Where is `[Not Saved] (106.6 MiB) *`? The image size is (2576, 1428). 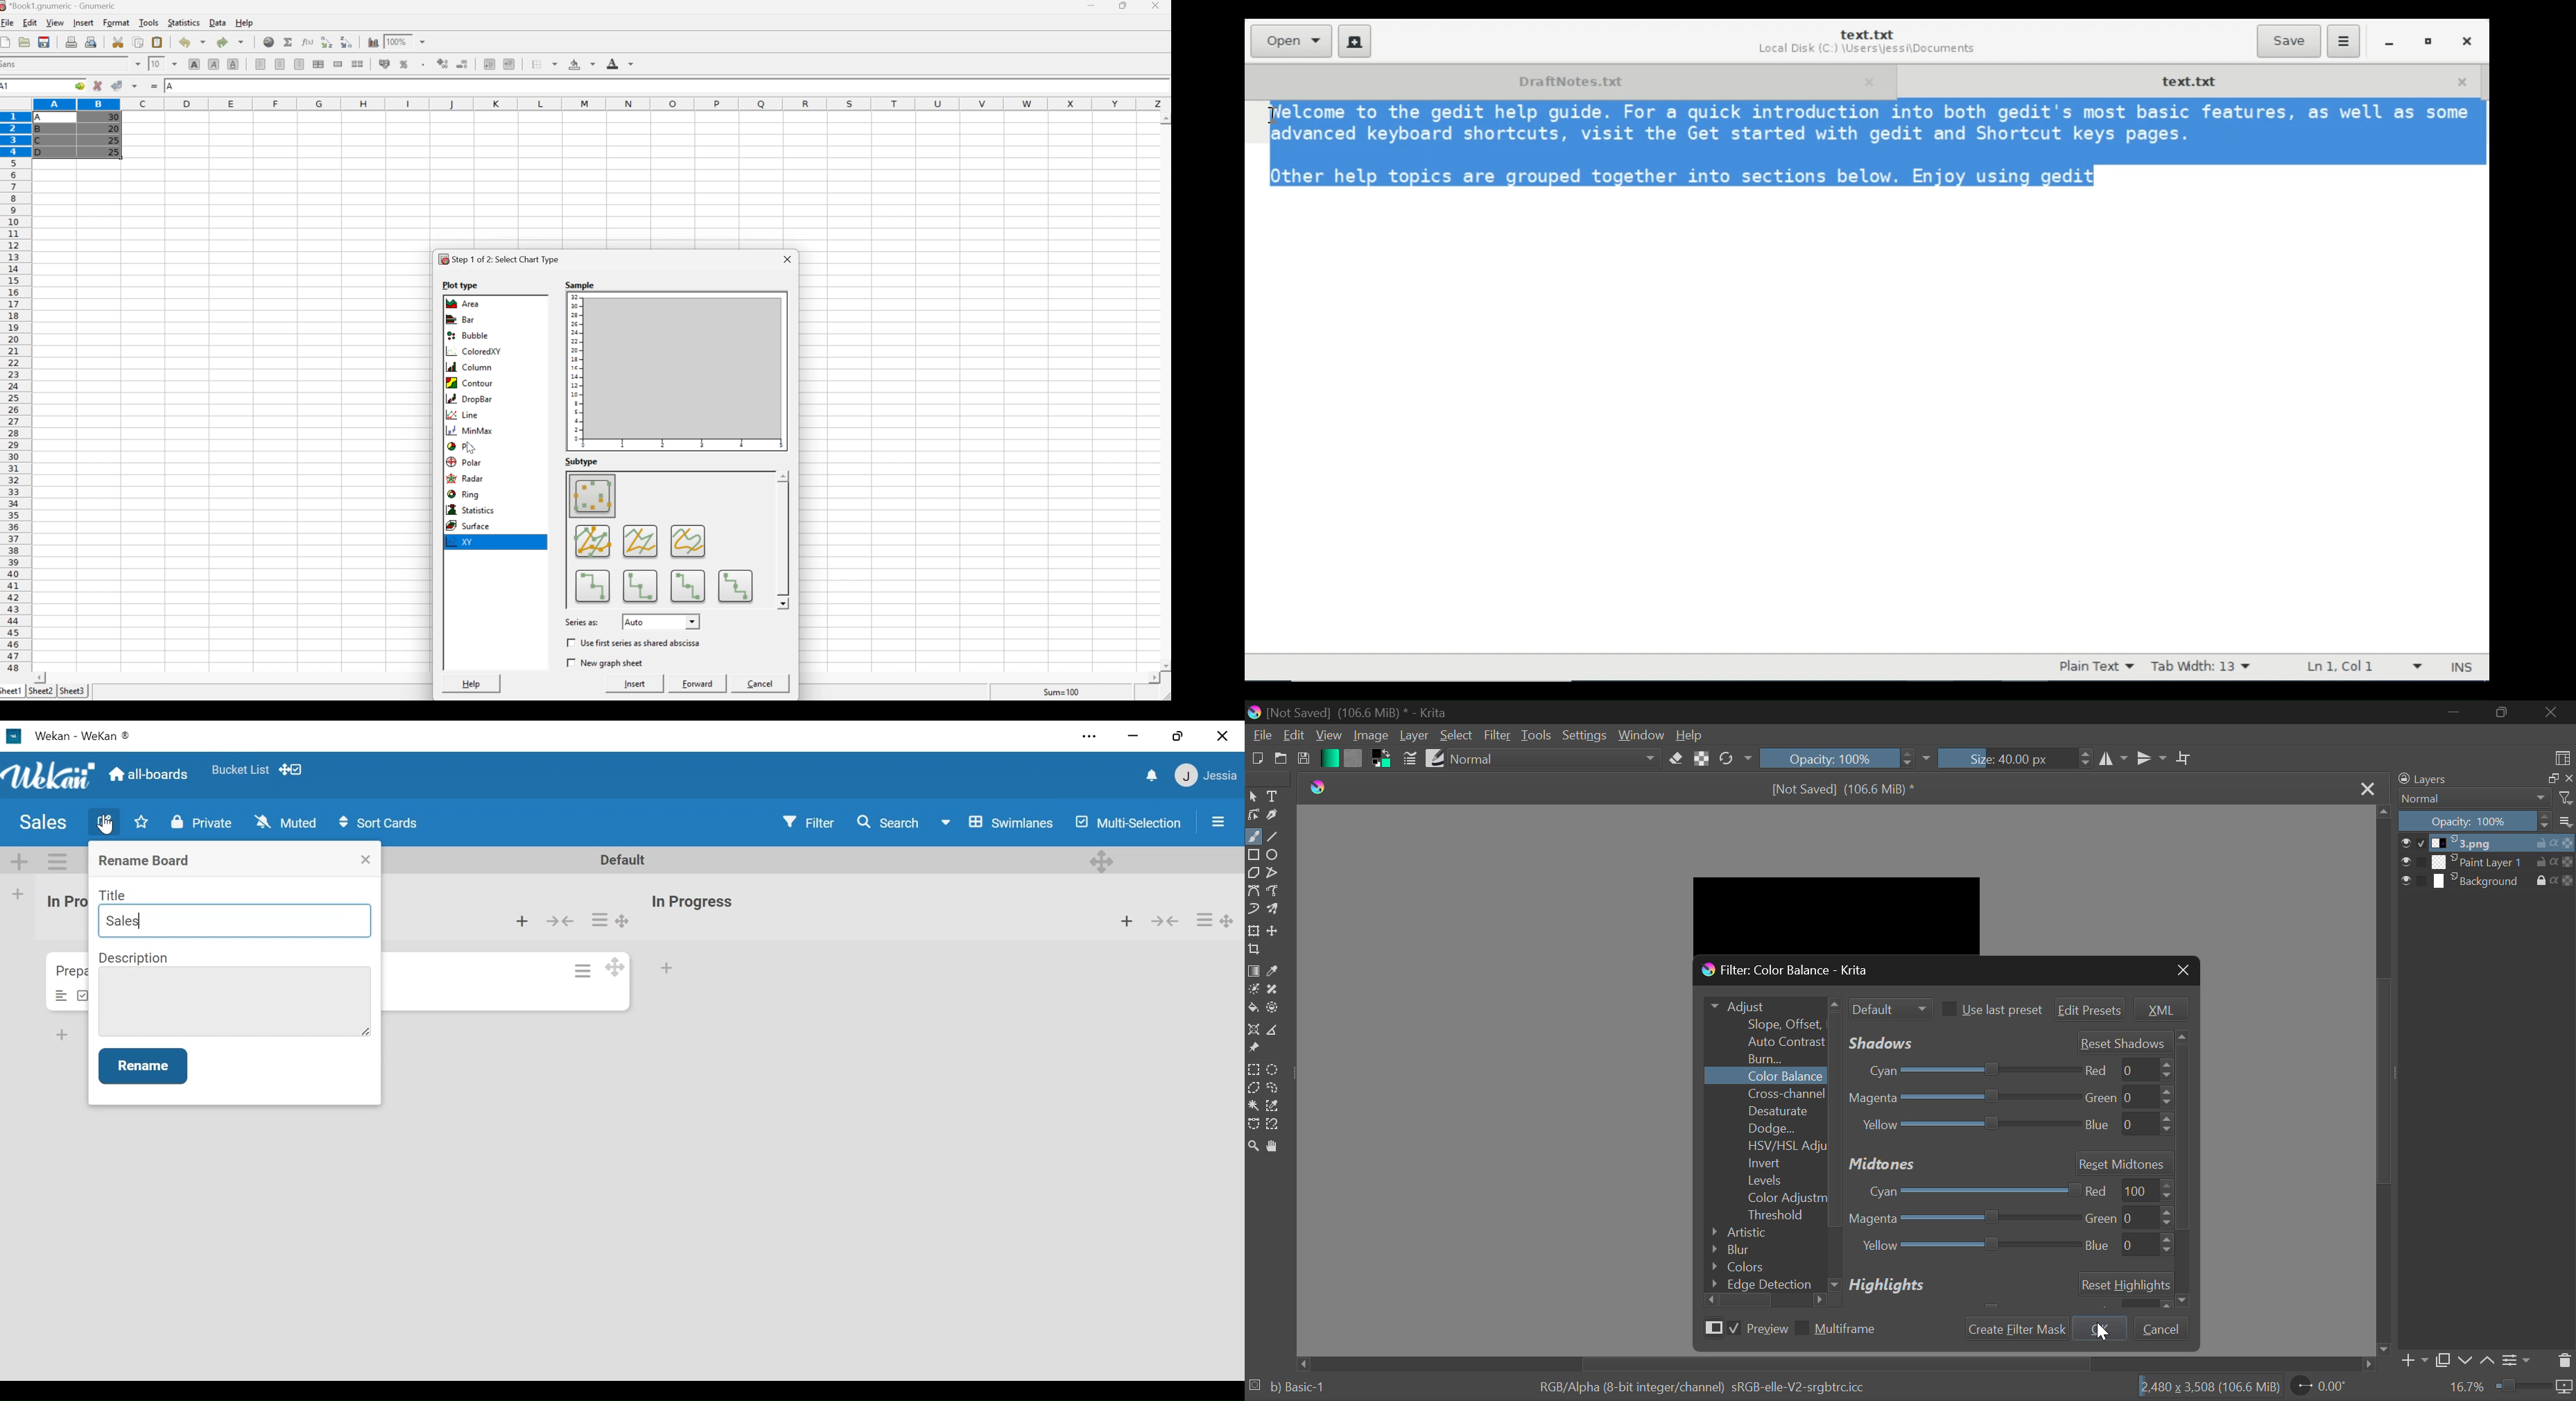 [Not Saved] (106.6 MiB) * is located at coordinates (1838, 788).